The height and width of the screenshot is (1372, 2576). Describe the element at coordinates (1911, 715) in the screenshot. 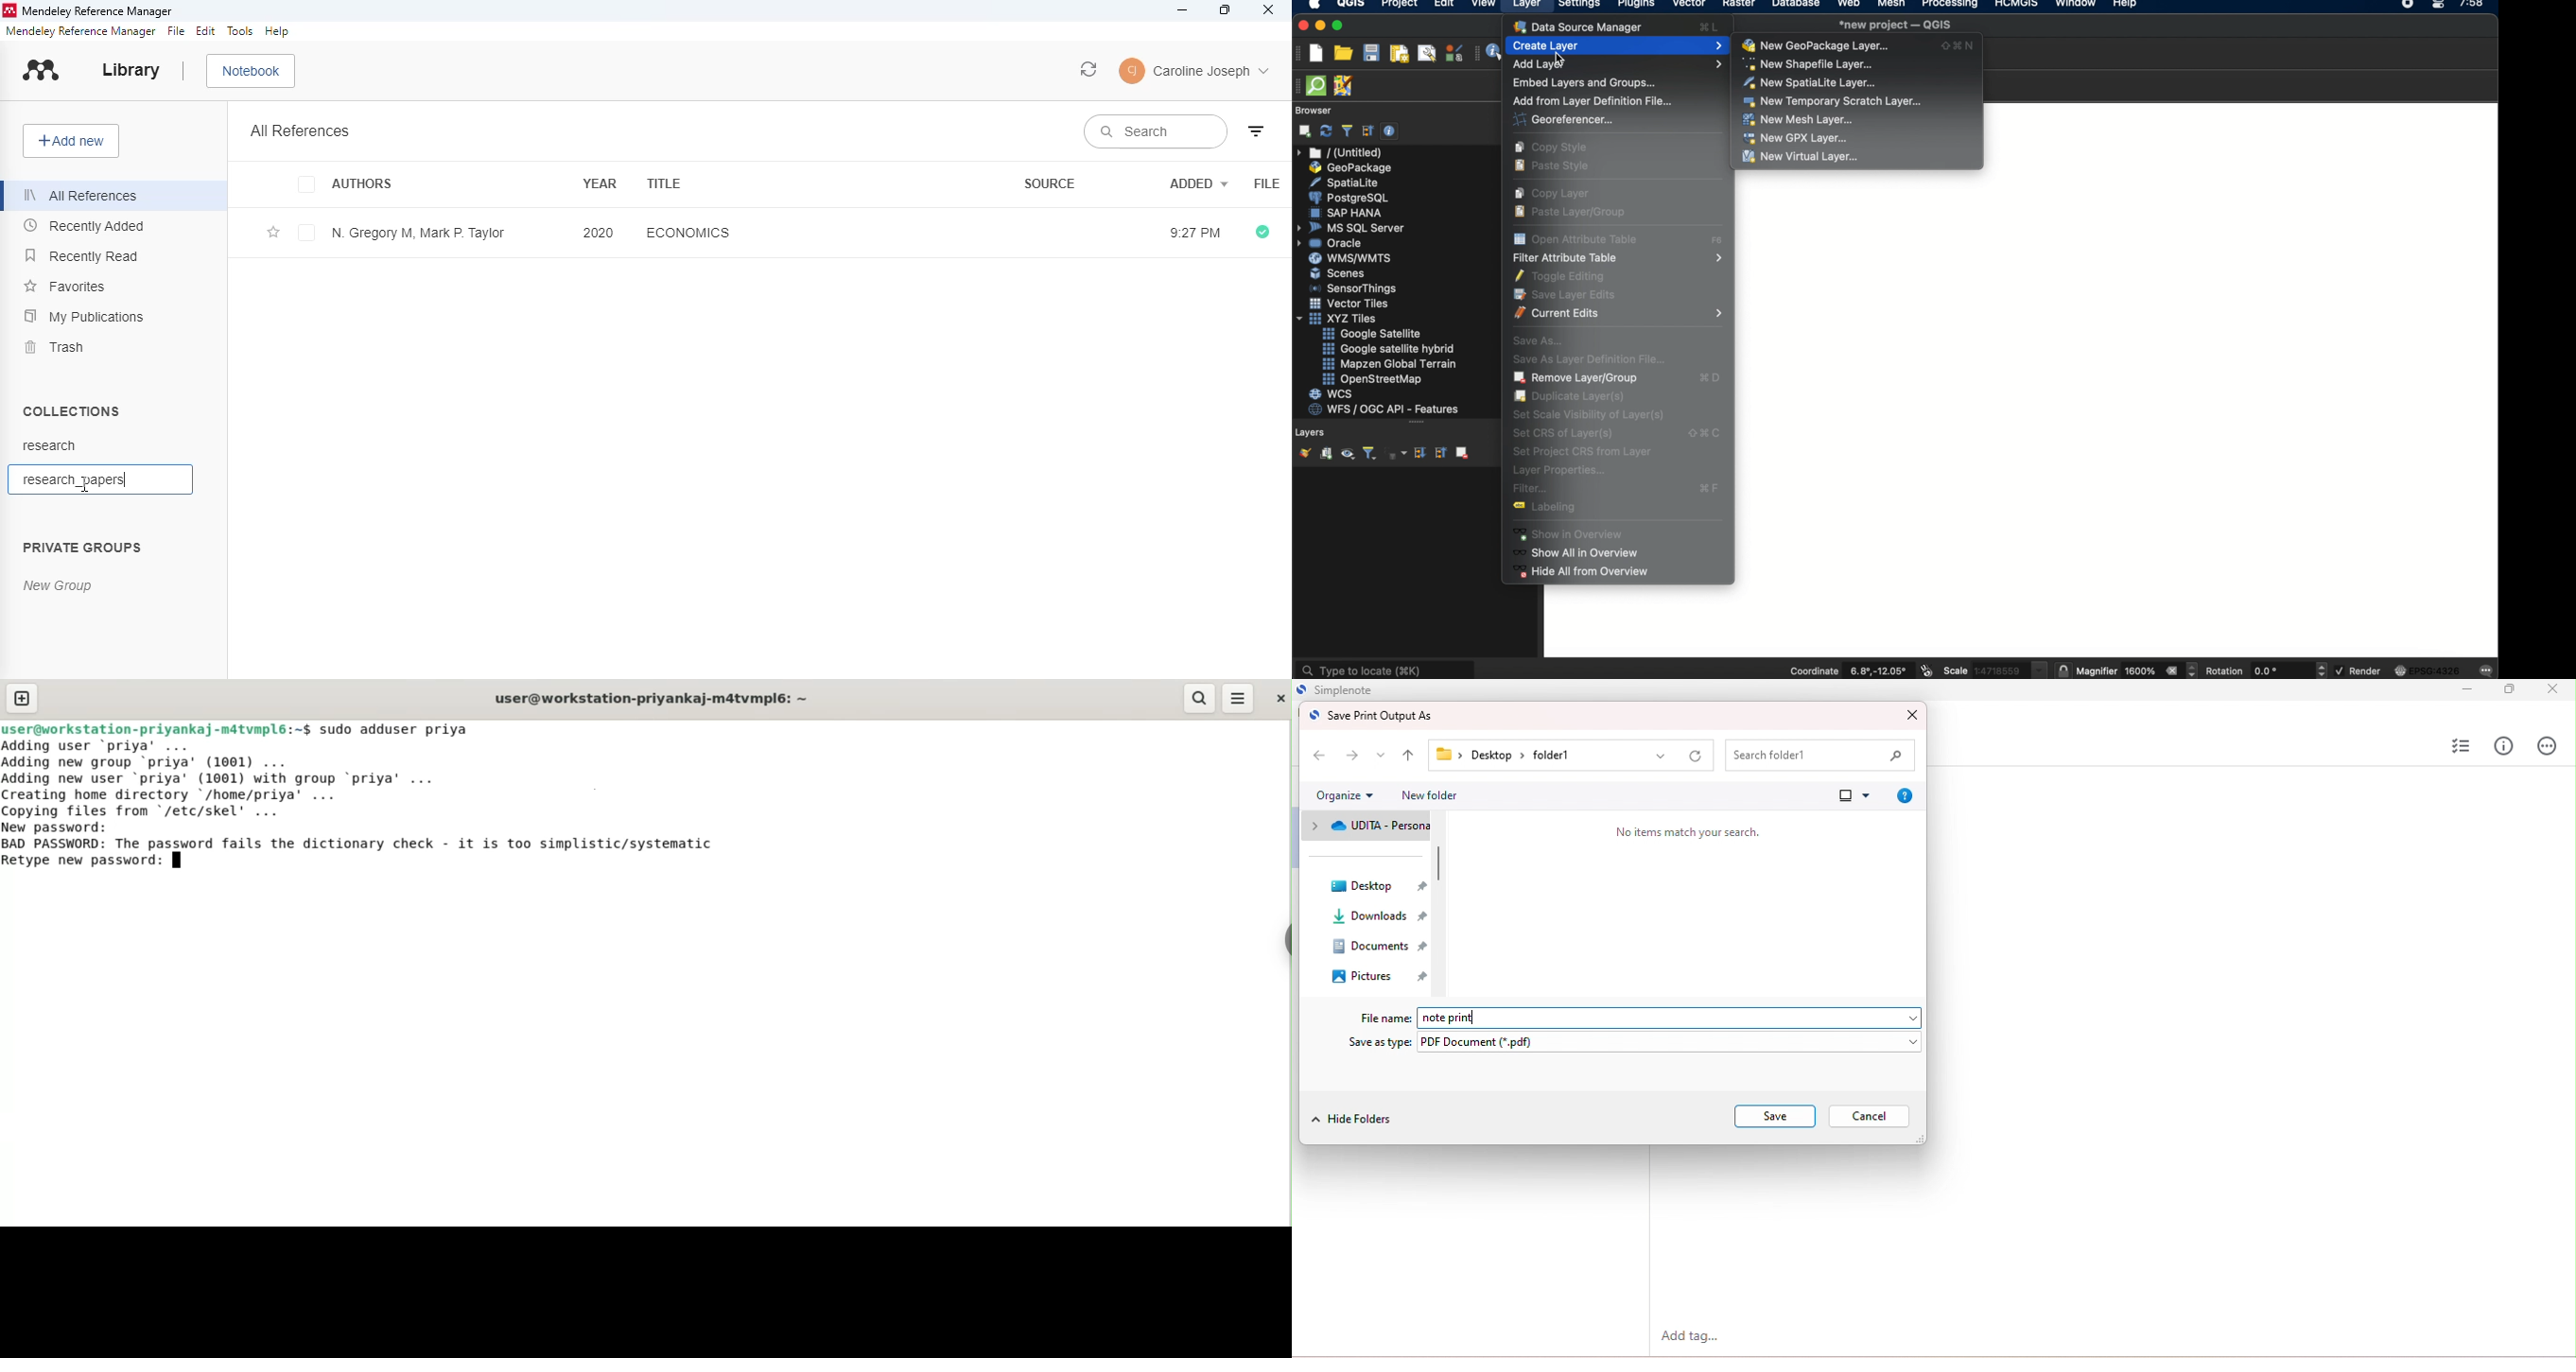

I see `close` at that location.